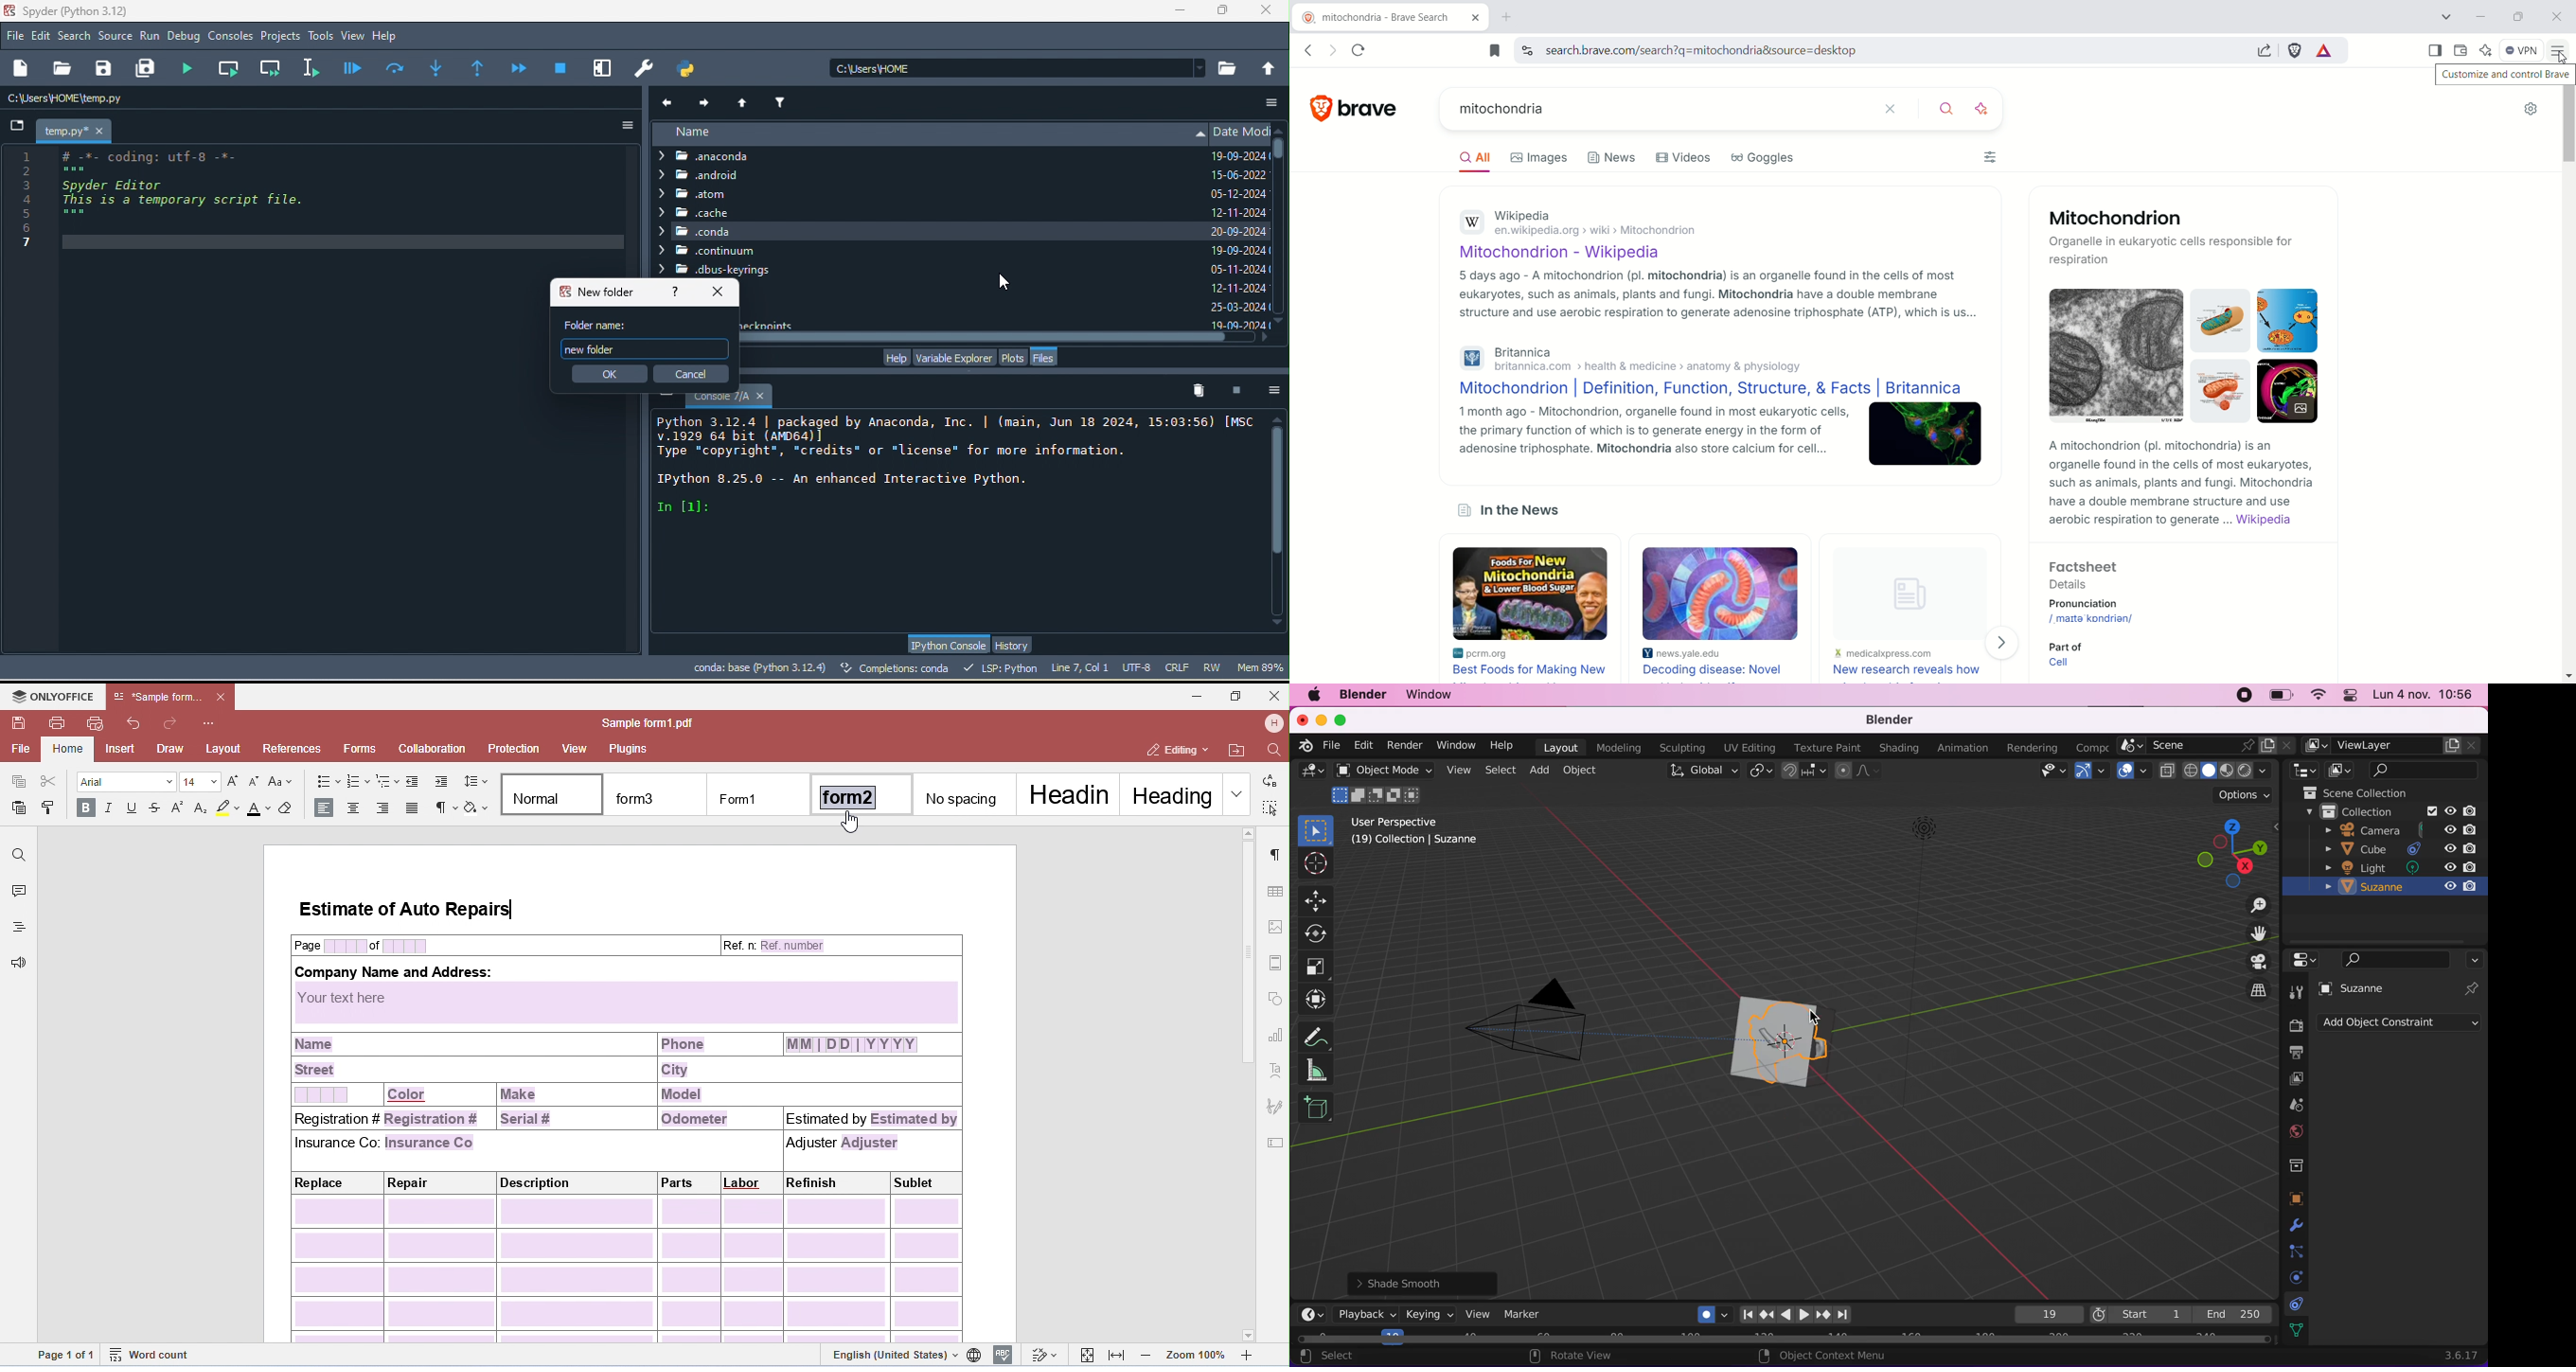  What do you see at coordinates (1048, 358) in the screenshot?
I see `files` at bounding box center [1048, 358].